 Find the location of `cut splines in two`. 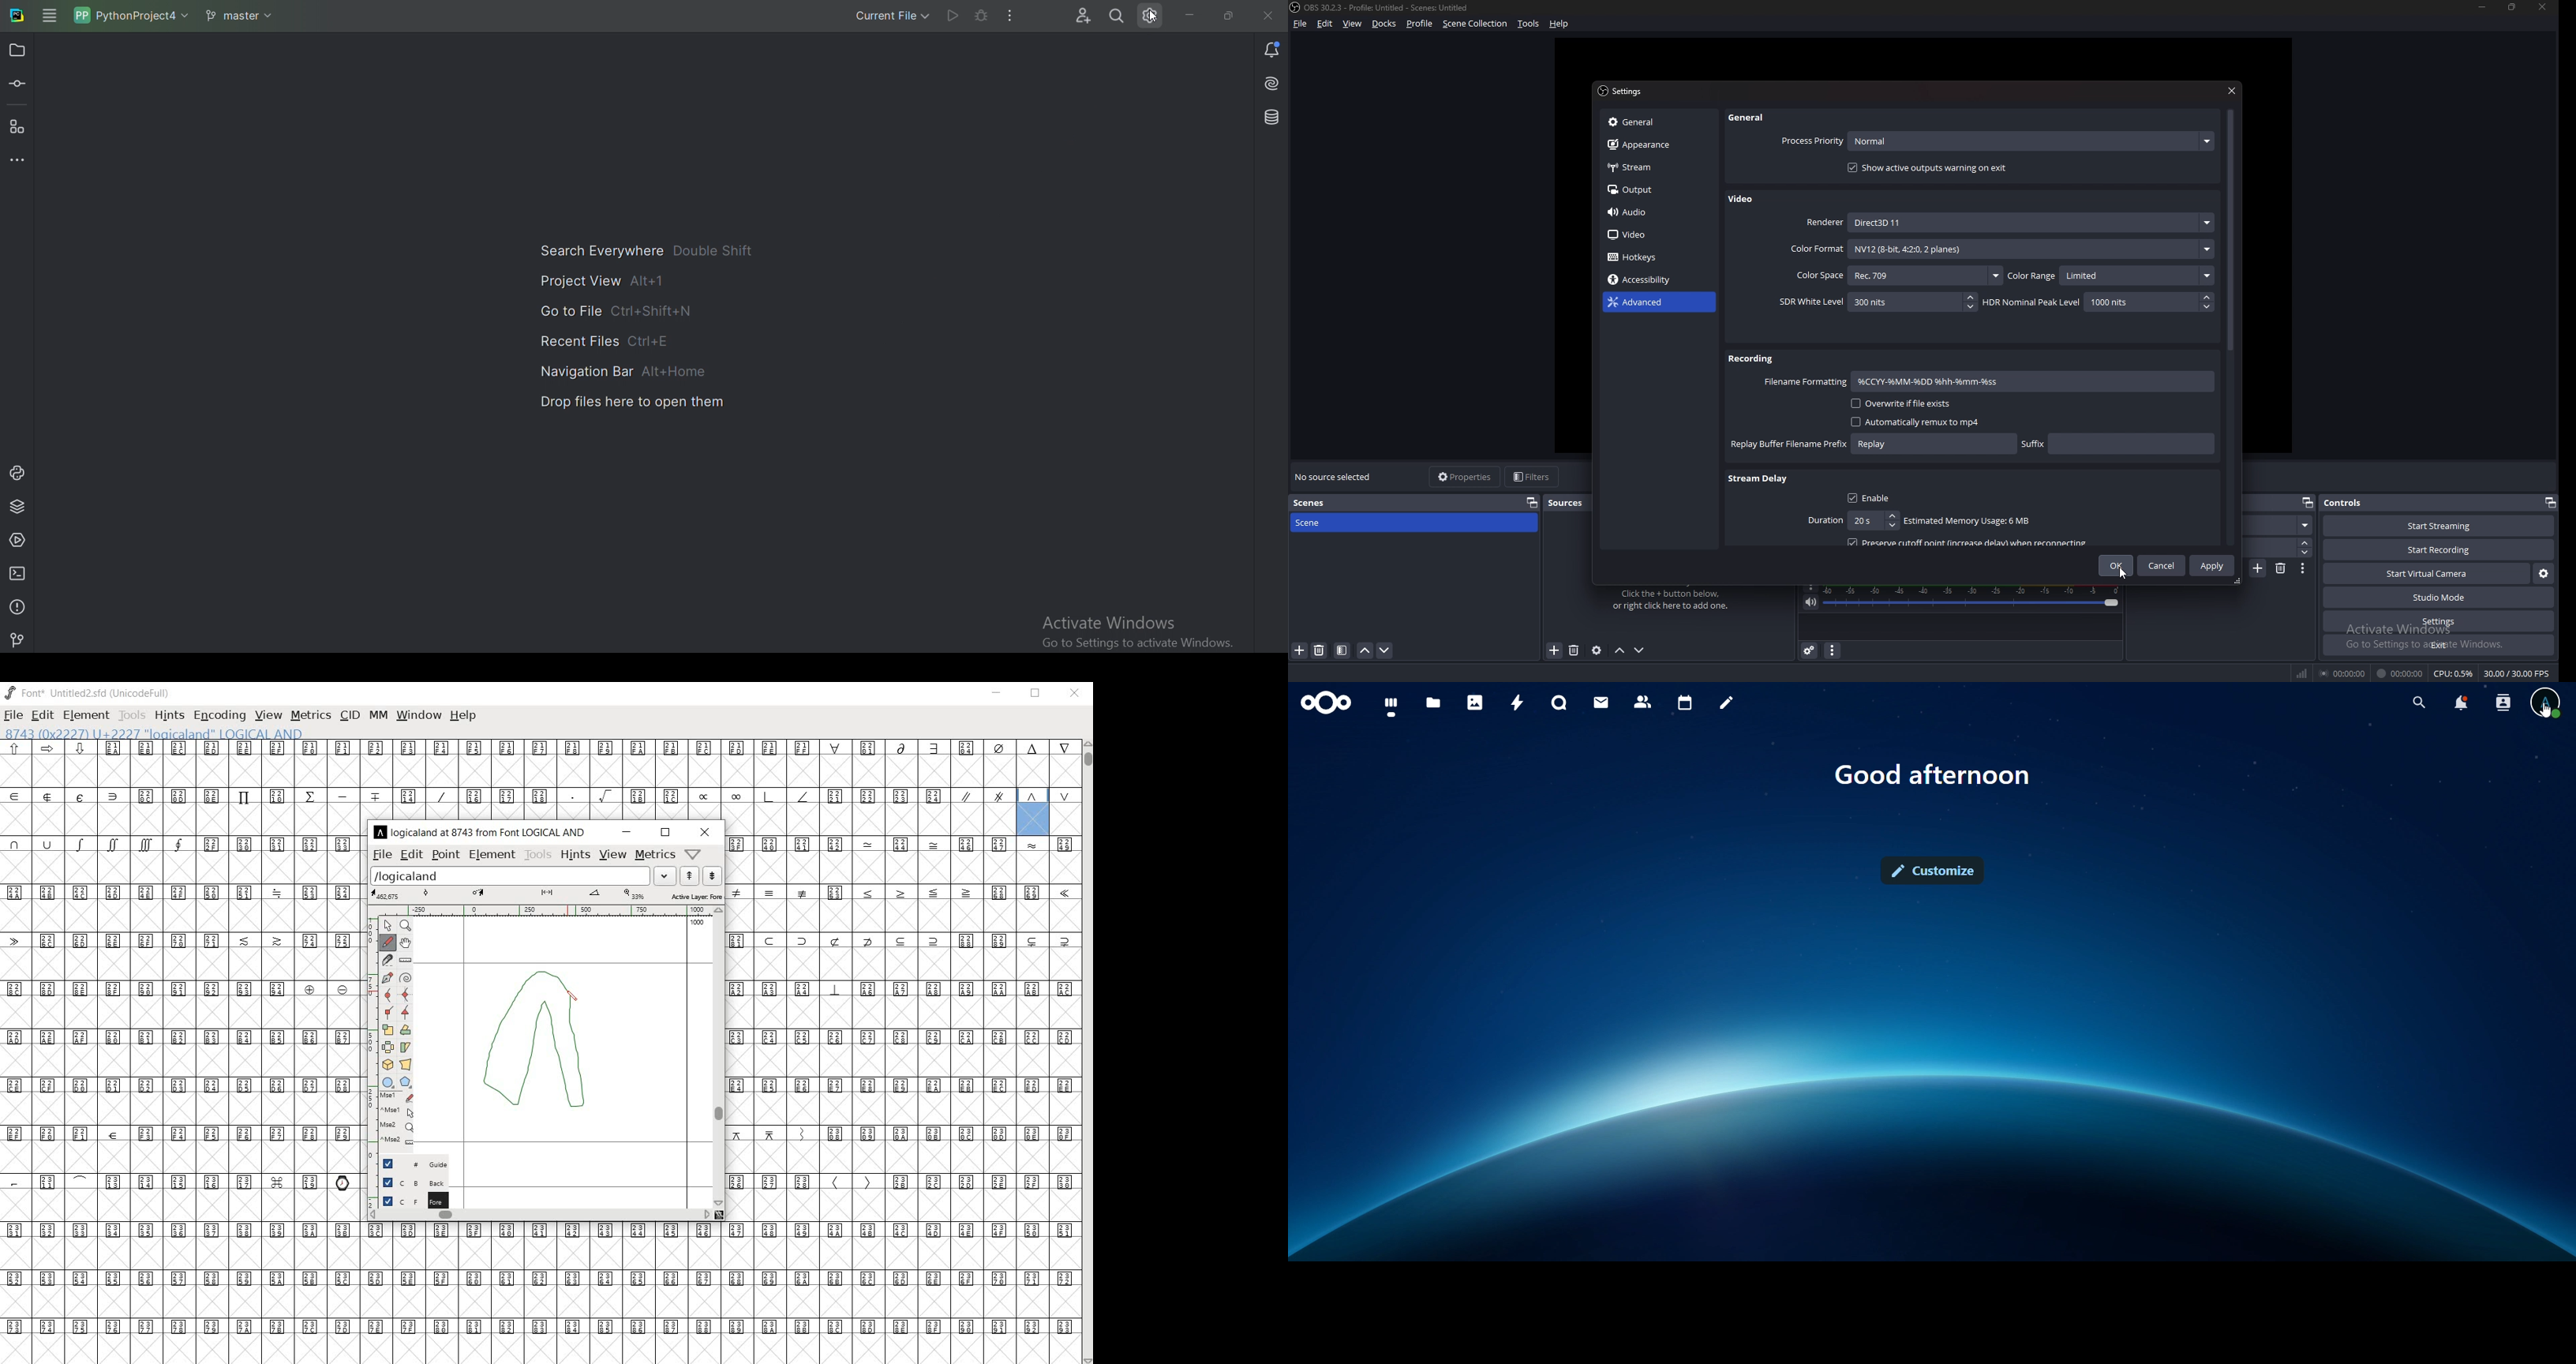

cut splines in two is located at coordinates (387, 959).